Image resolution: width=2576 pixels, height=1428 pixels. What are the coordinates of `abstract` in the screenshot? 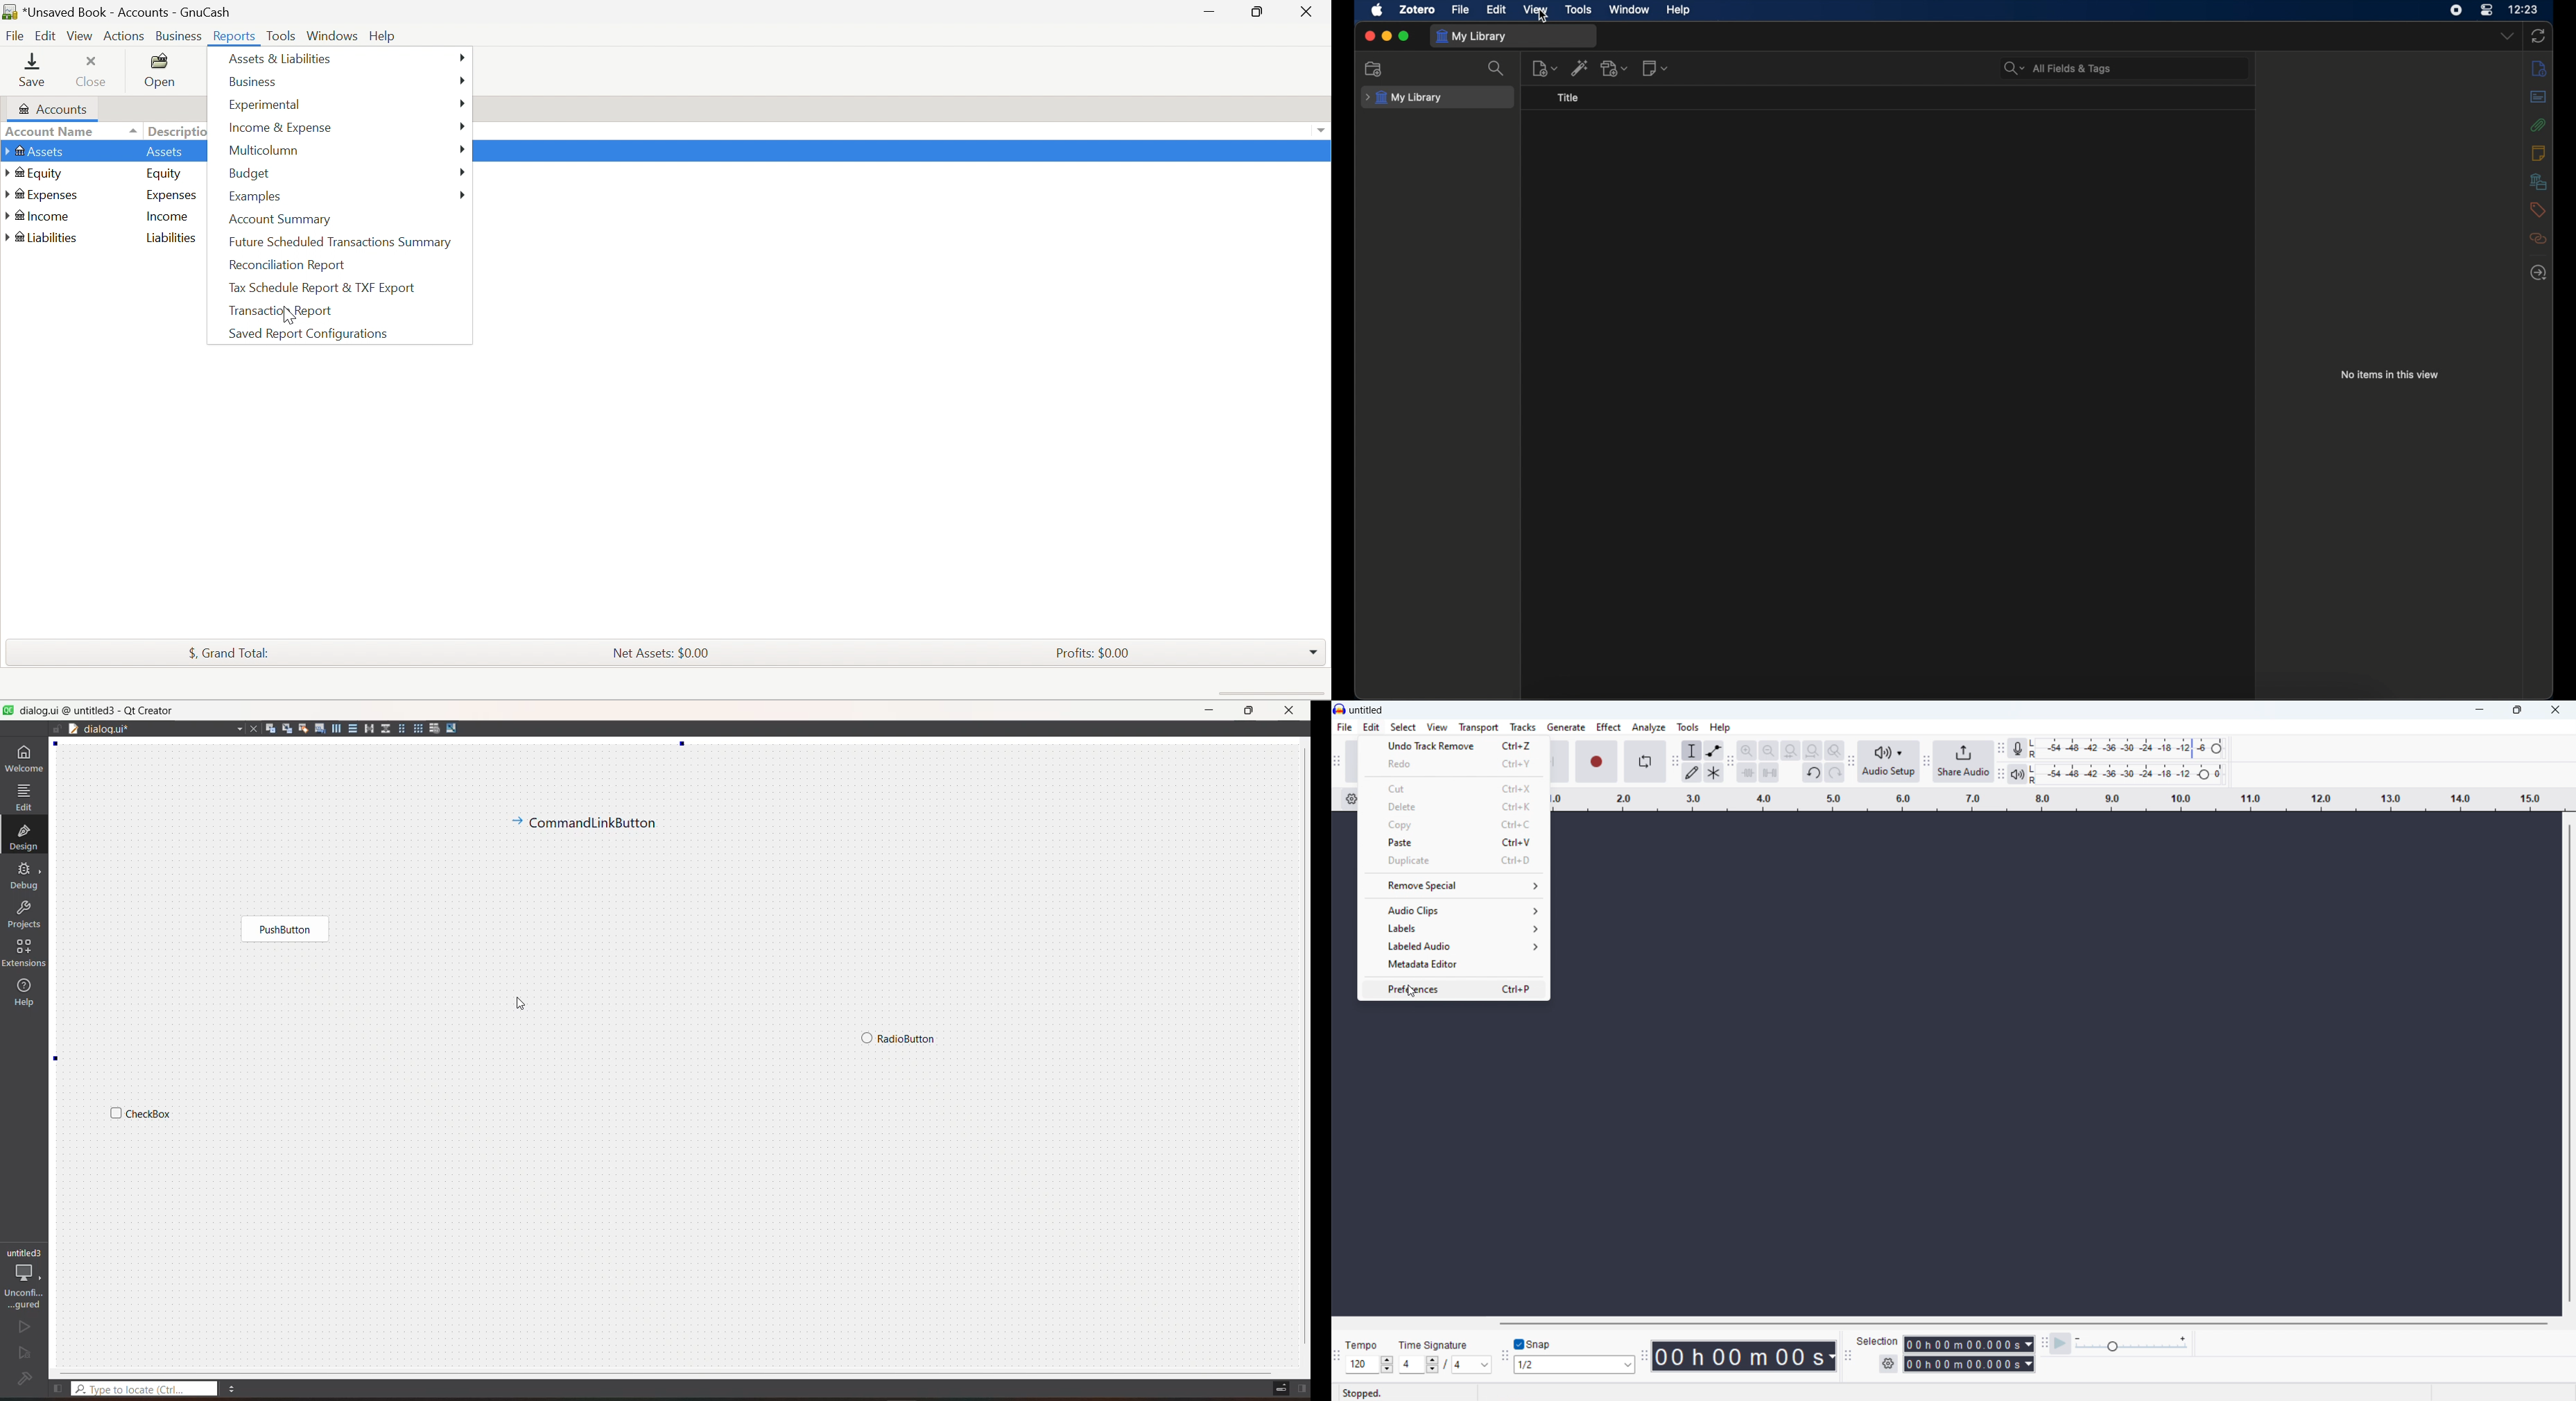 It's located at (2539, 97).